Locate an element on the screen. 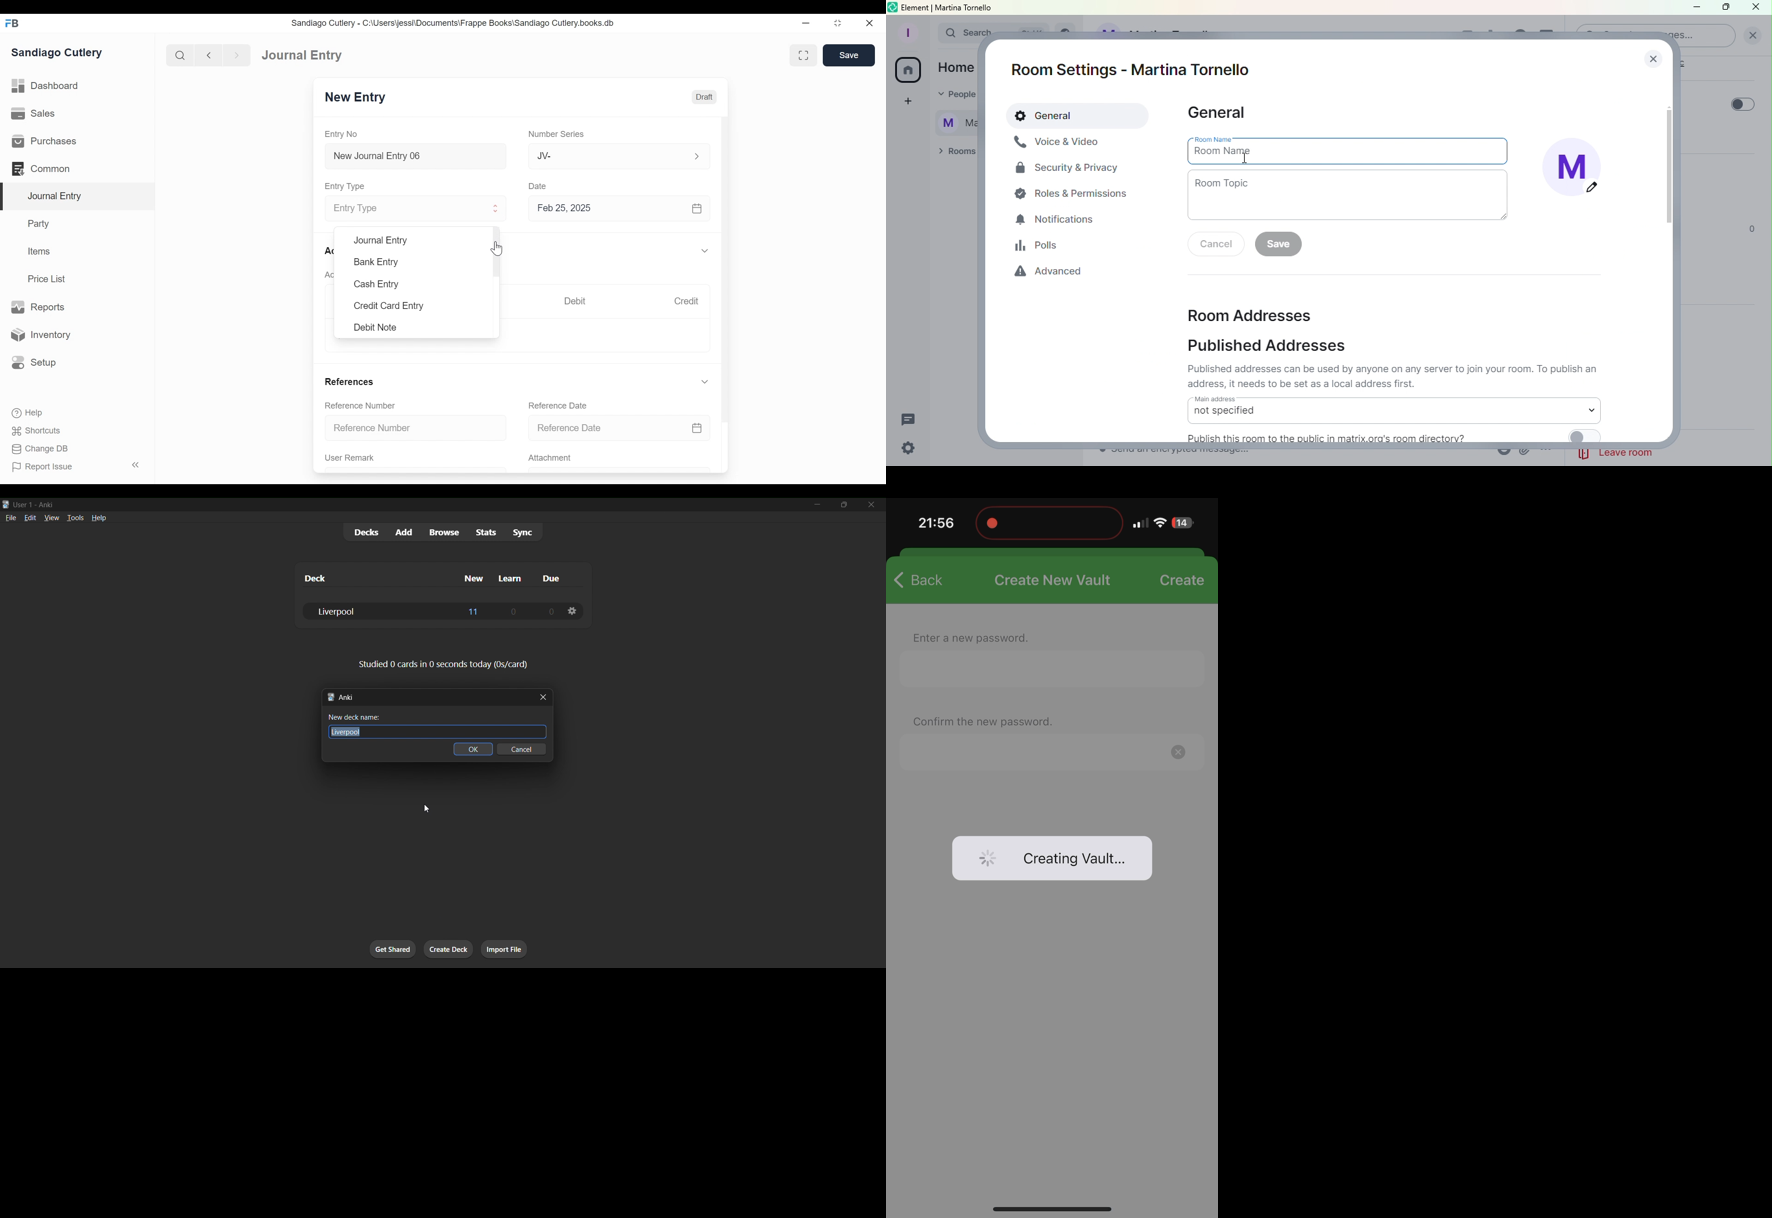  Liverpool is located at coordinates (440, 731).